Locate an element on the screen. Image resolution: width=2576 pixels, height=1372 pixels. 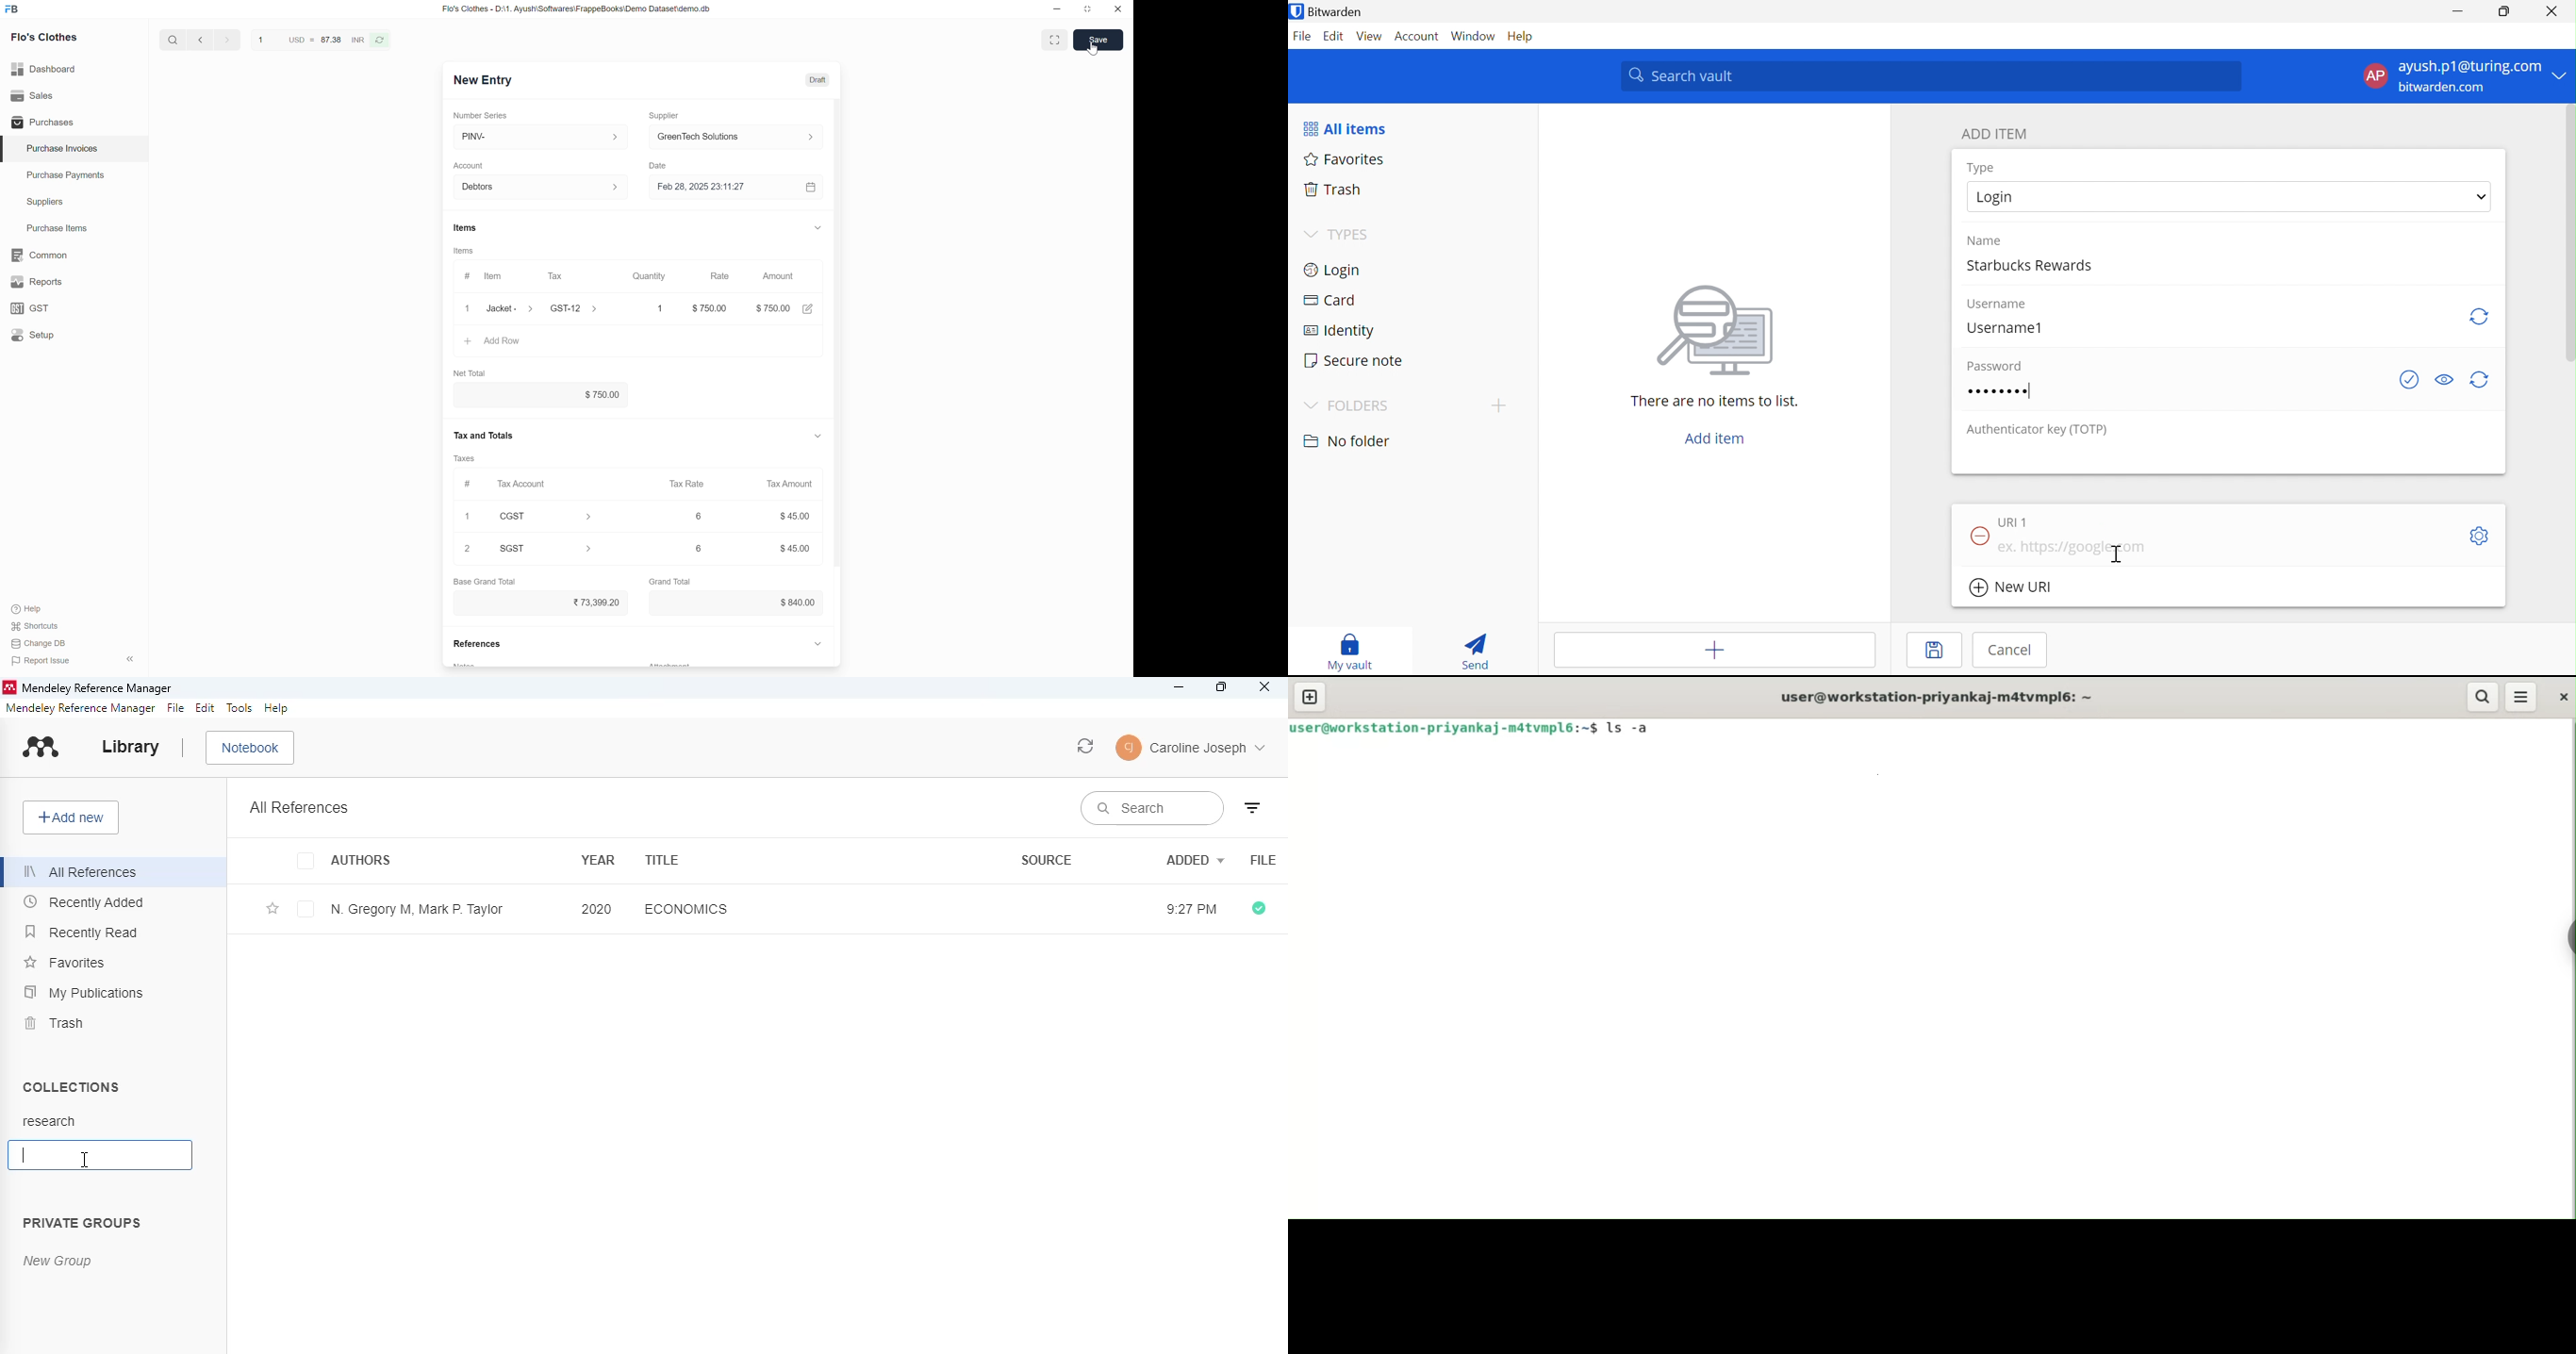
SGST is located at coordinates (547, 549).